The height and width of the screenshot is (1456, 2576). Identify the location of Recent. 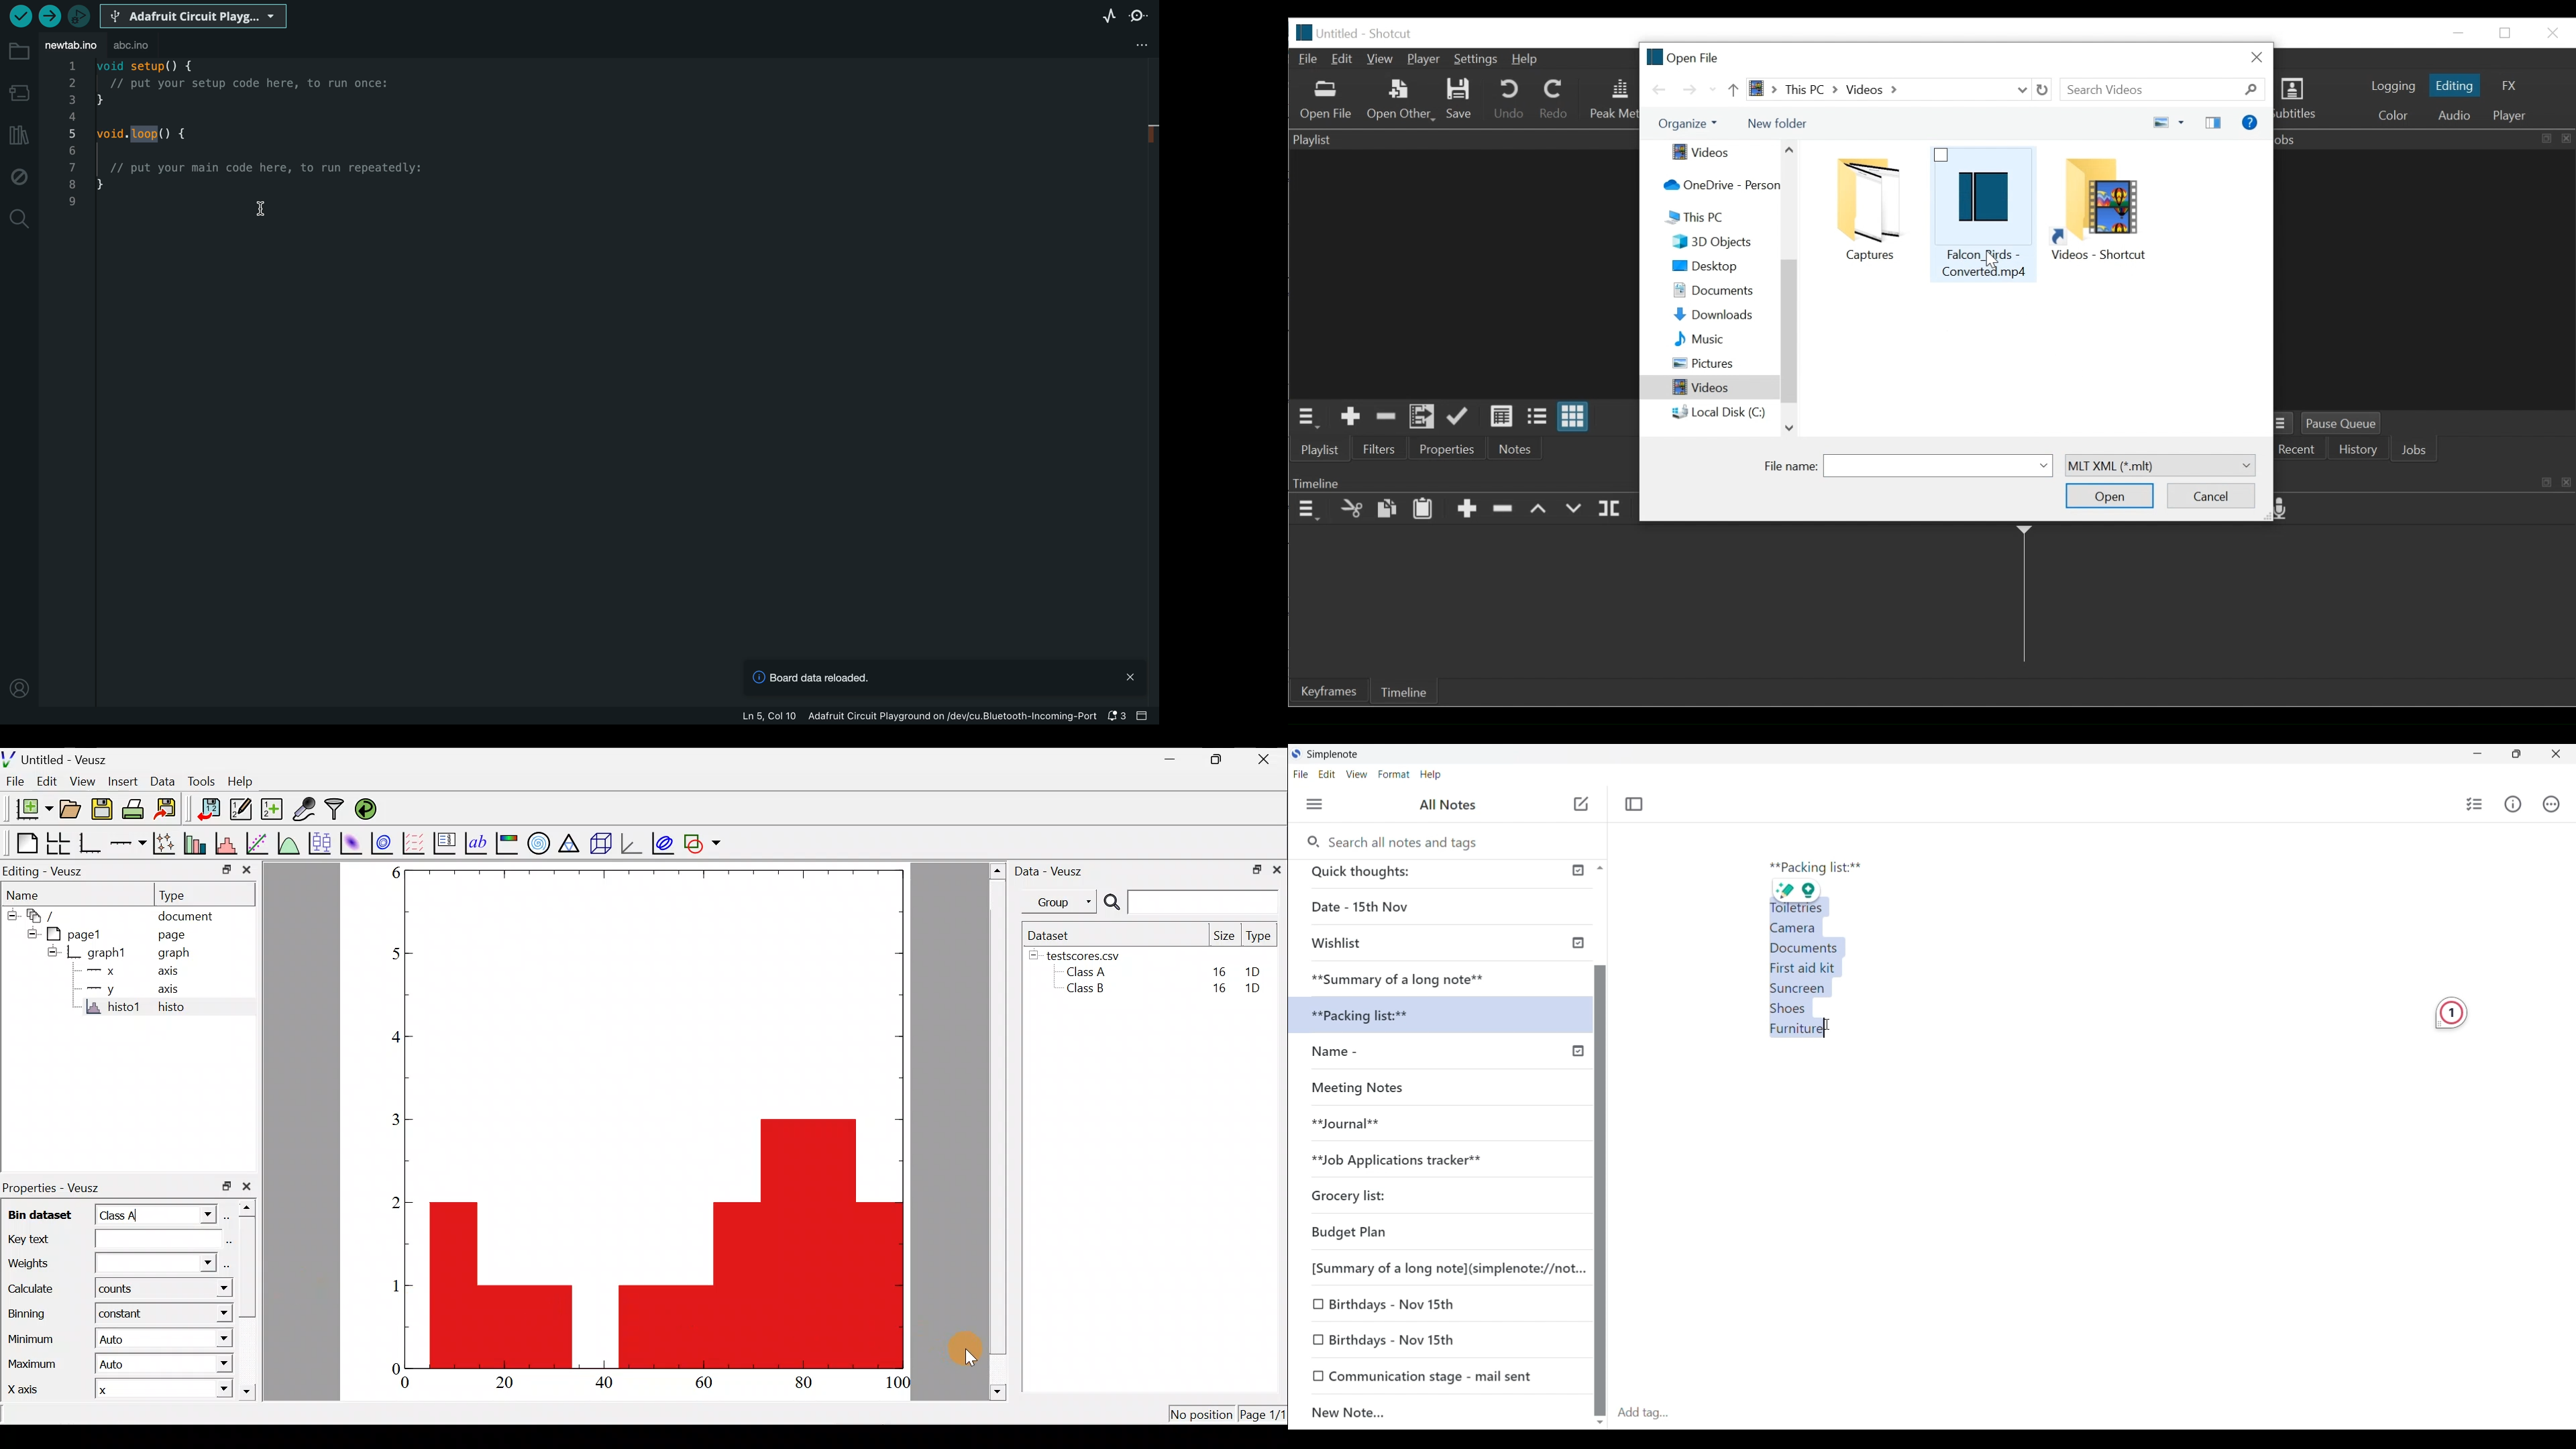
(2299, 450).